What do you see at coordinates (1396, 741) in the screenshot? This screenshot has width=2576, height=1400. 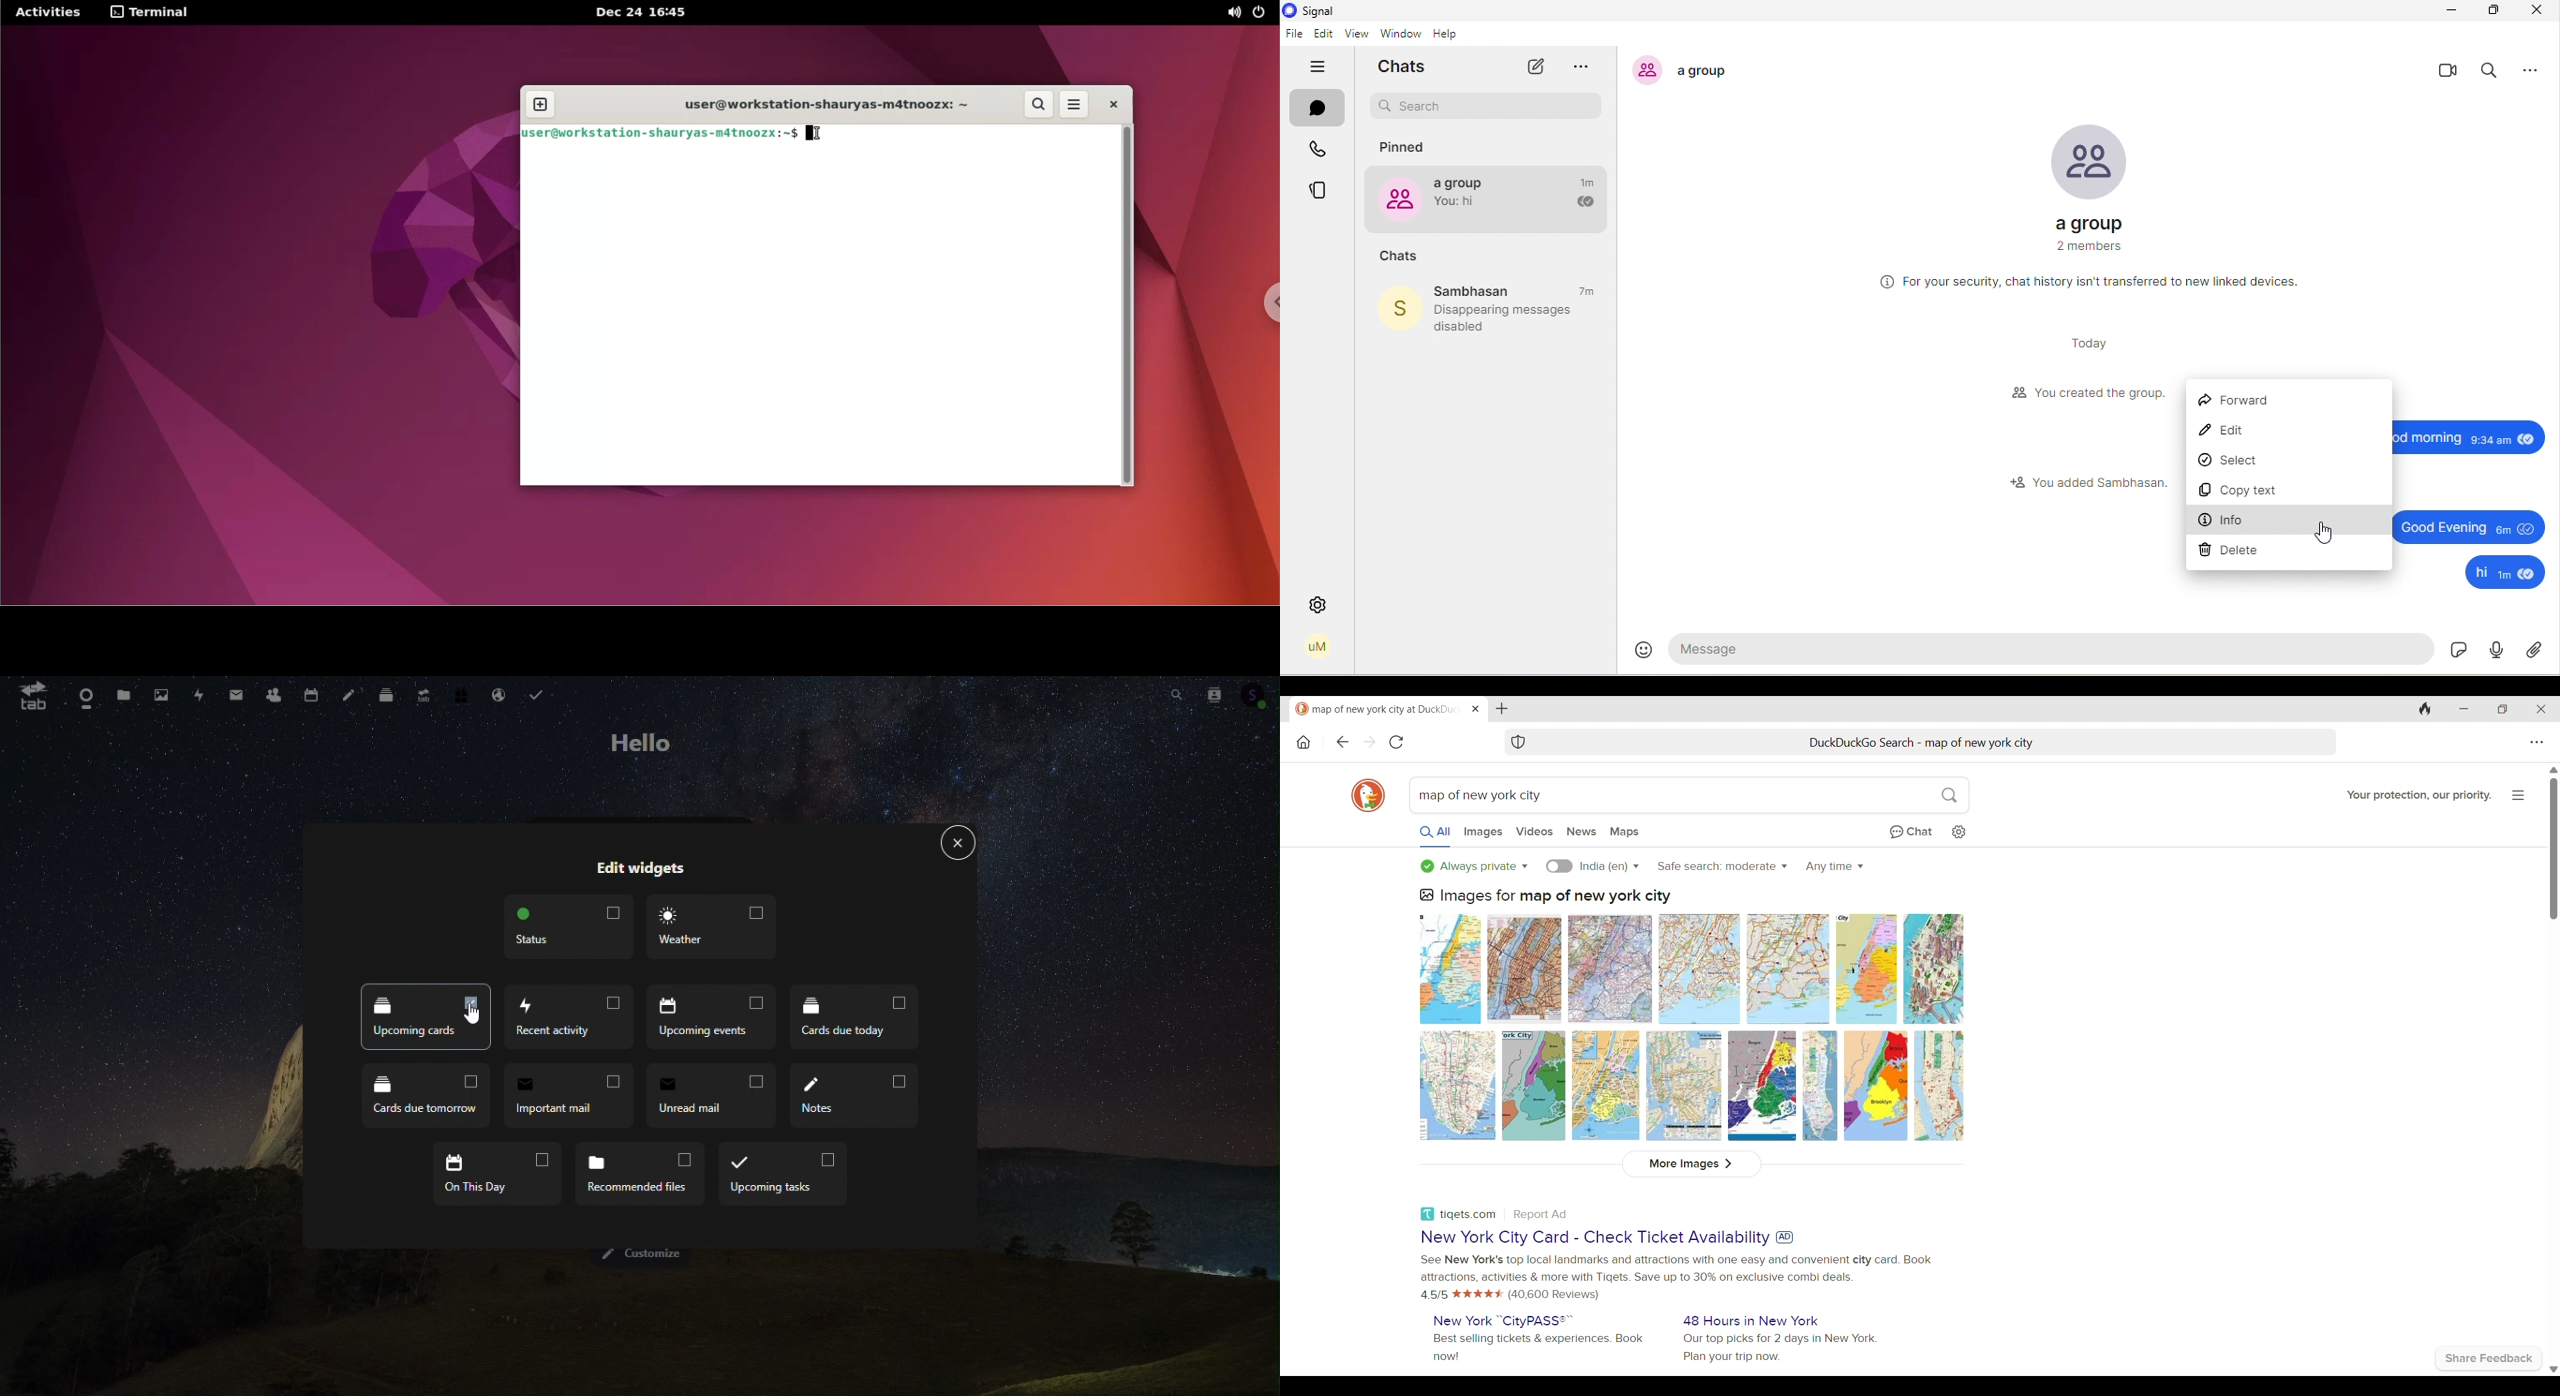 I see `Reload page` at bounding box center [1396, 741].